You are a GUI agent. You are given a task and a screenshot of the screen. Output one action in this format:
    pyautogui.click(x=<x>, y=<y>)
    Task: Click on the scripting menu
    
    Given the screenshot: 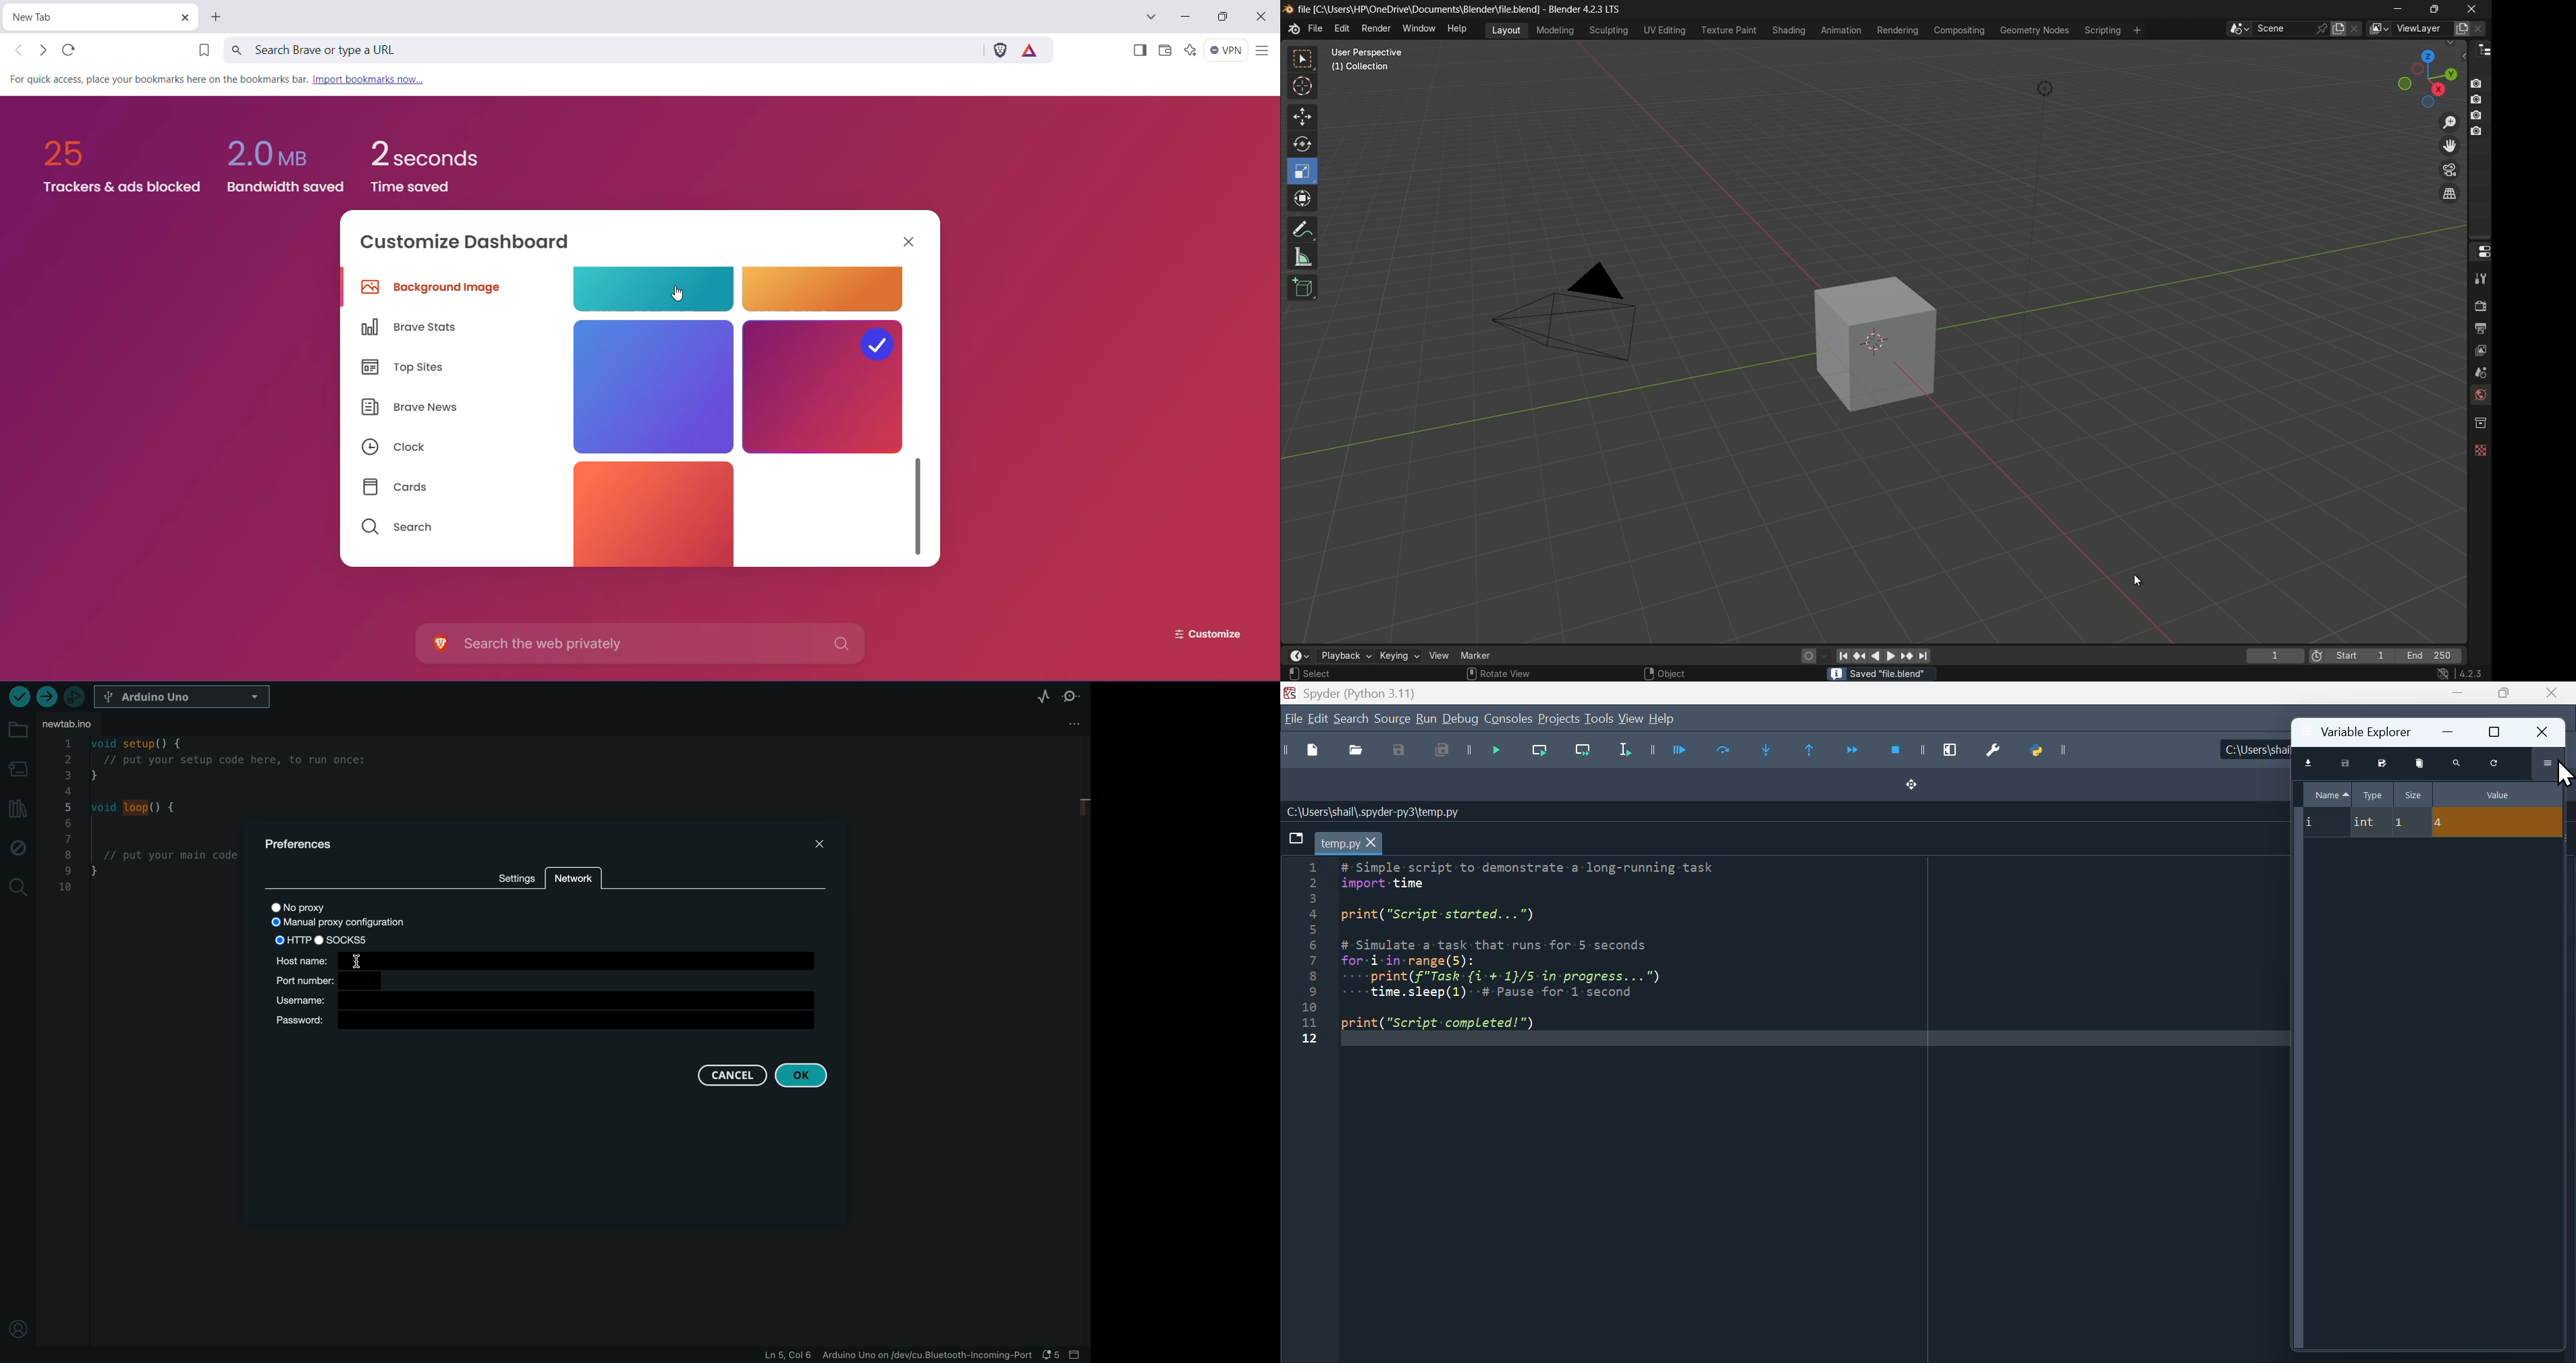 What is the action you would take?
    pyautogui.click(x=2101, y=30)
    